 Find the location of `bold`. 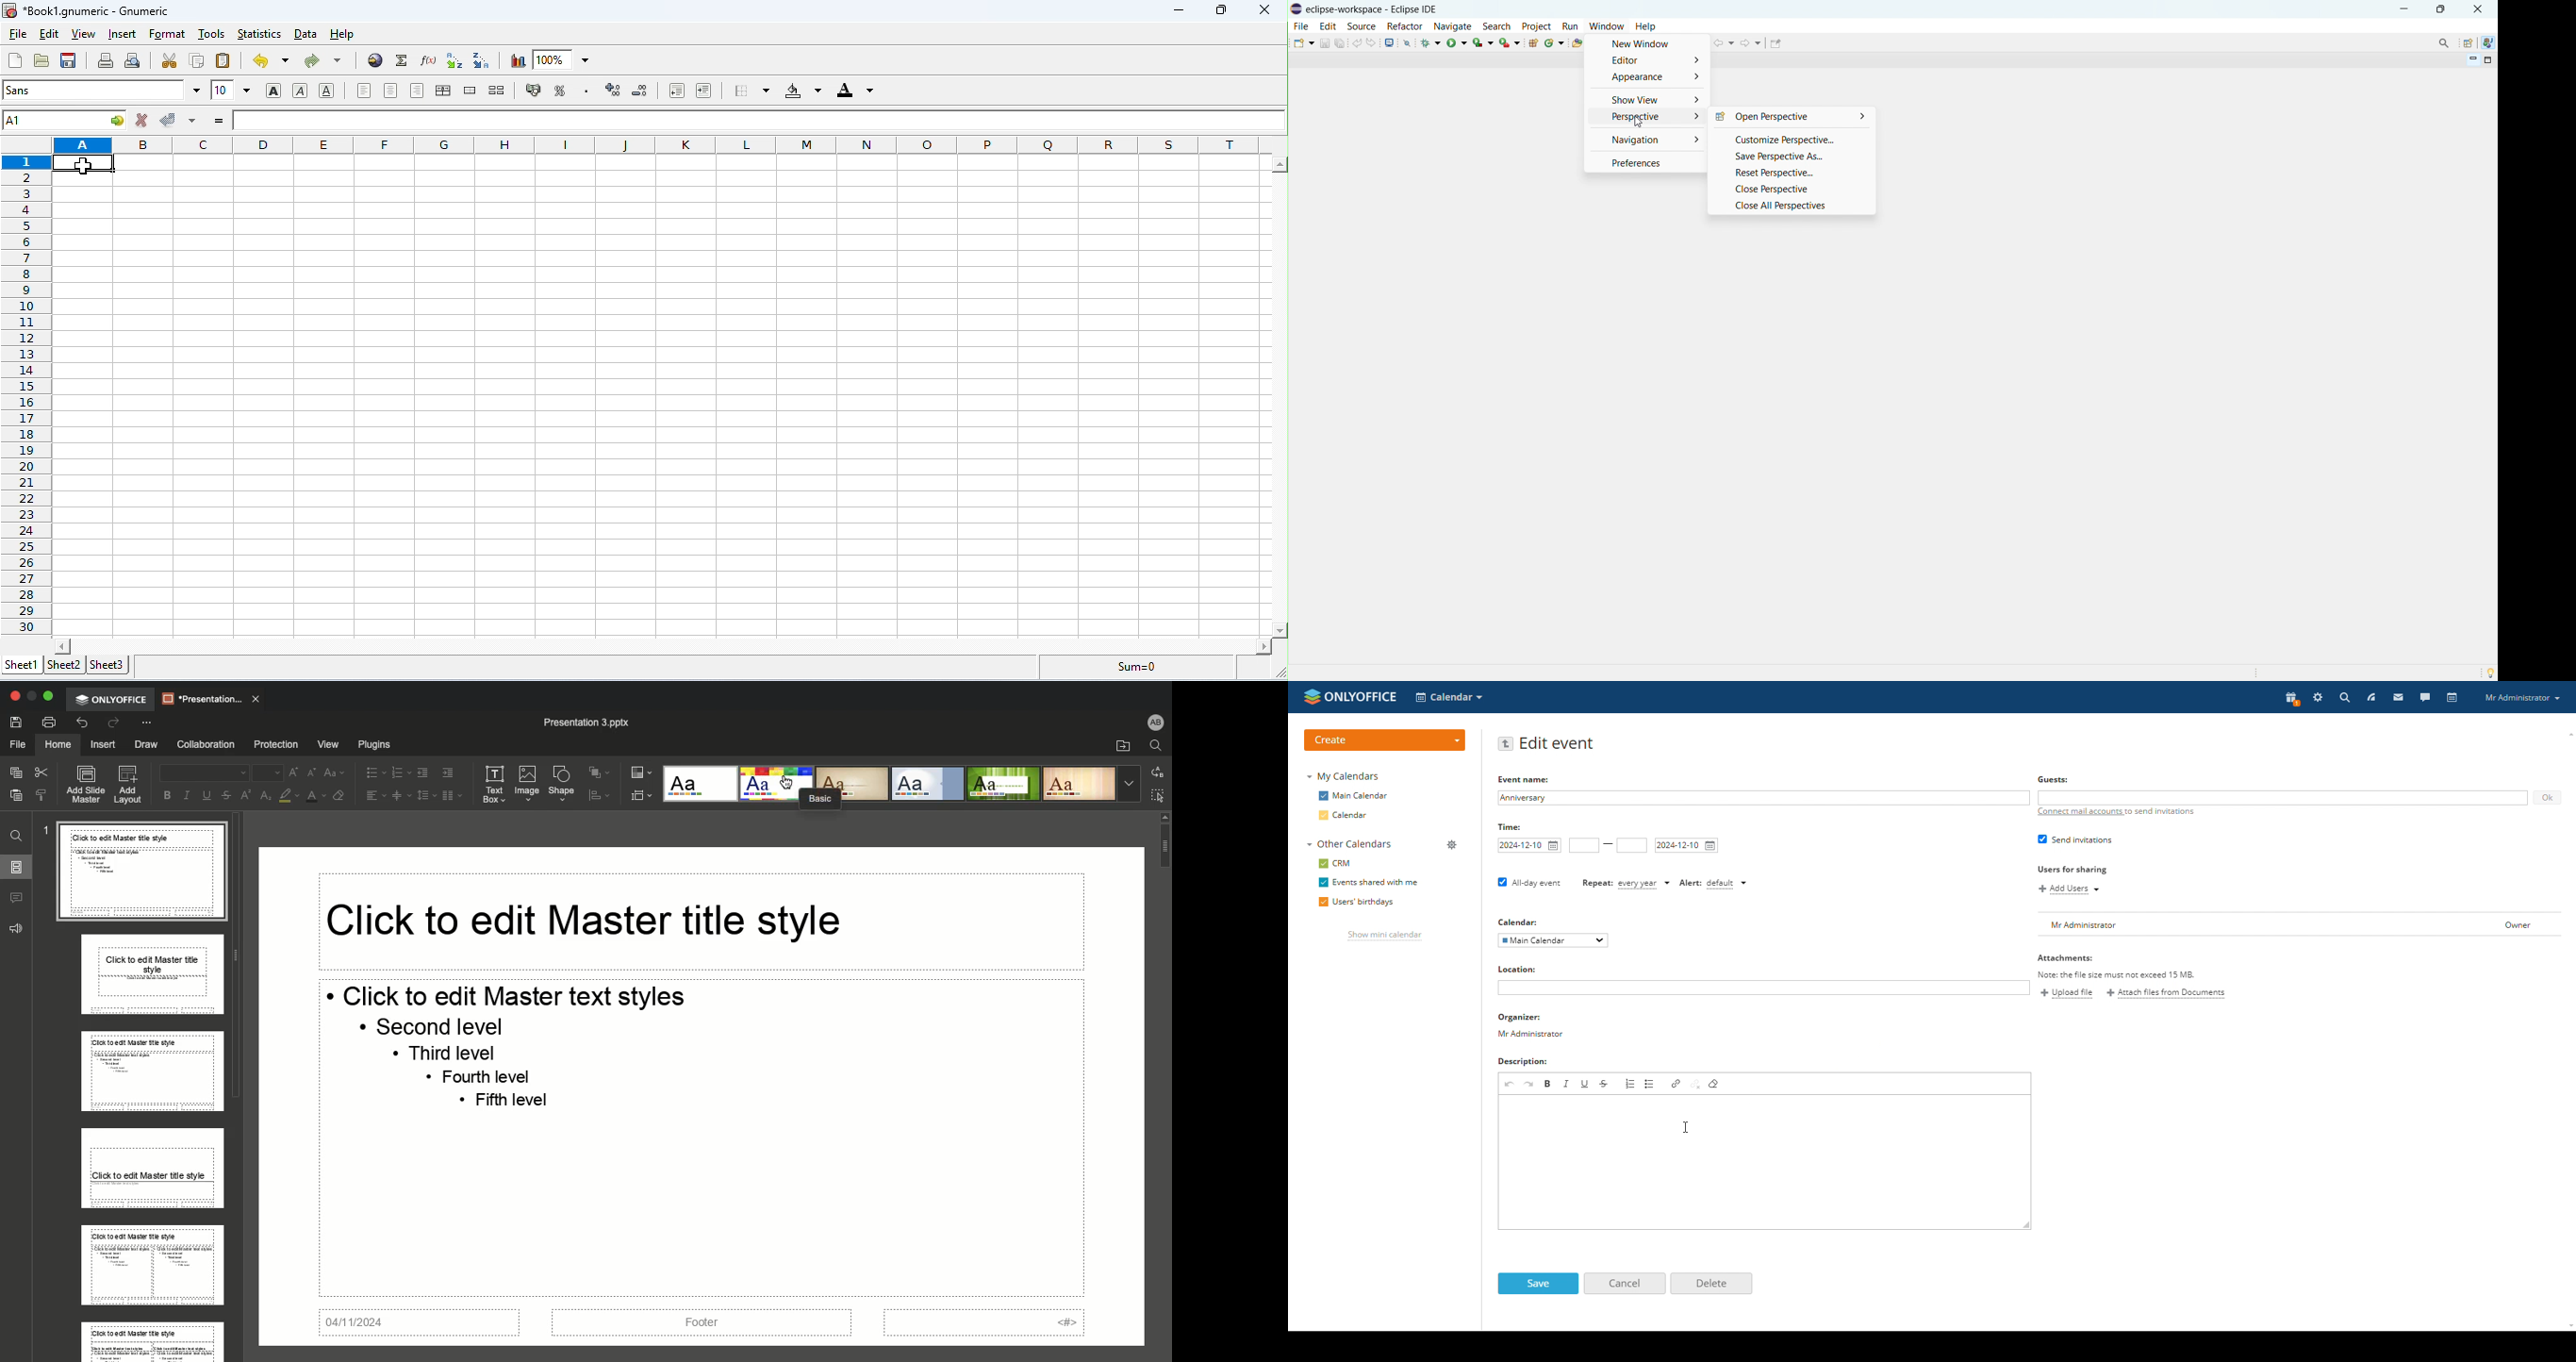

bold is located at coordinates (273, 90).